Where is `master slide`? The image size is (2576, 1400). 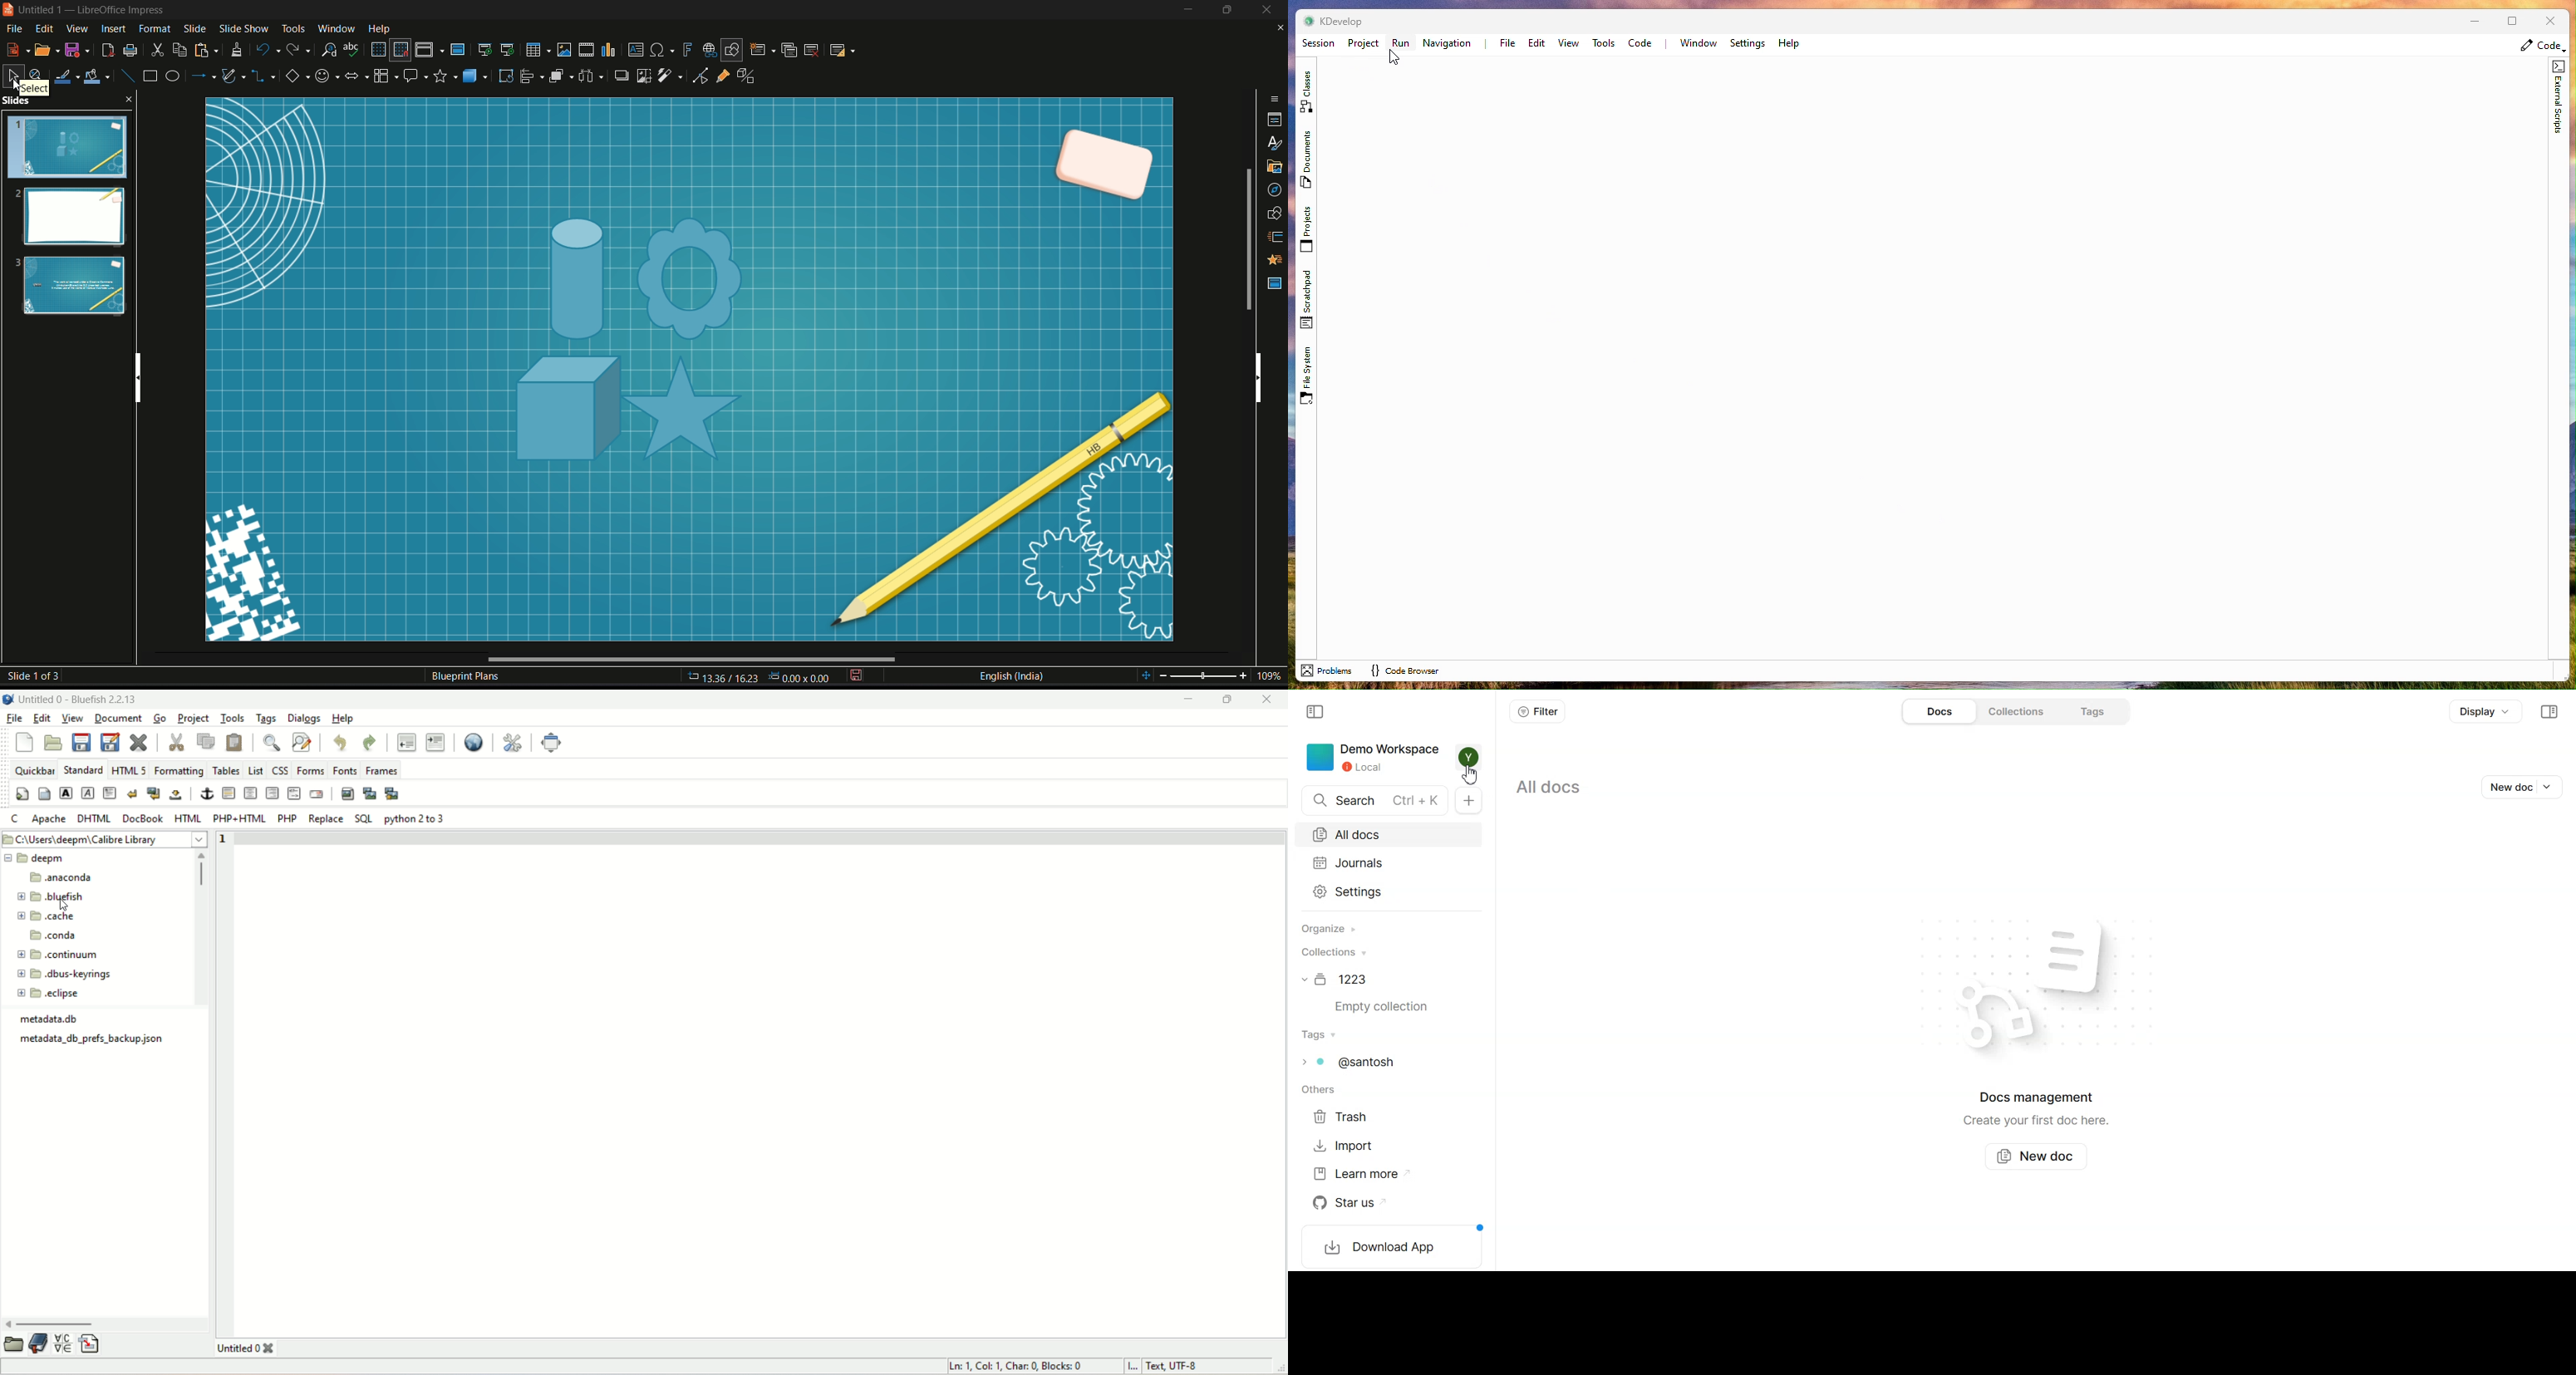 master slide is located at coordinates (1275, 284).